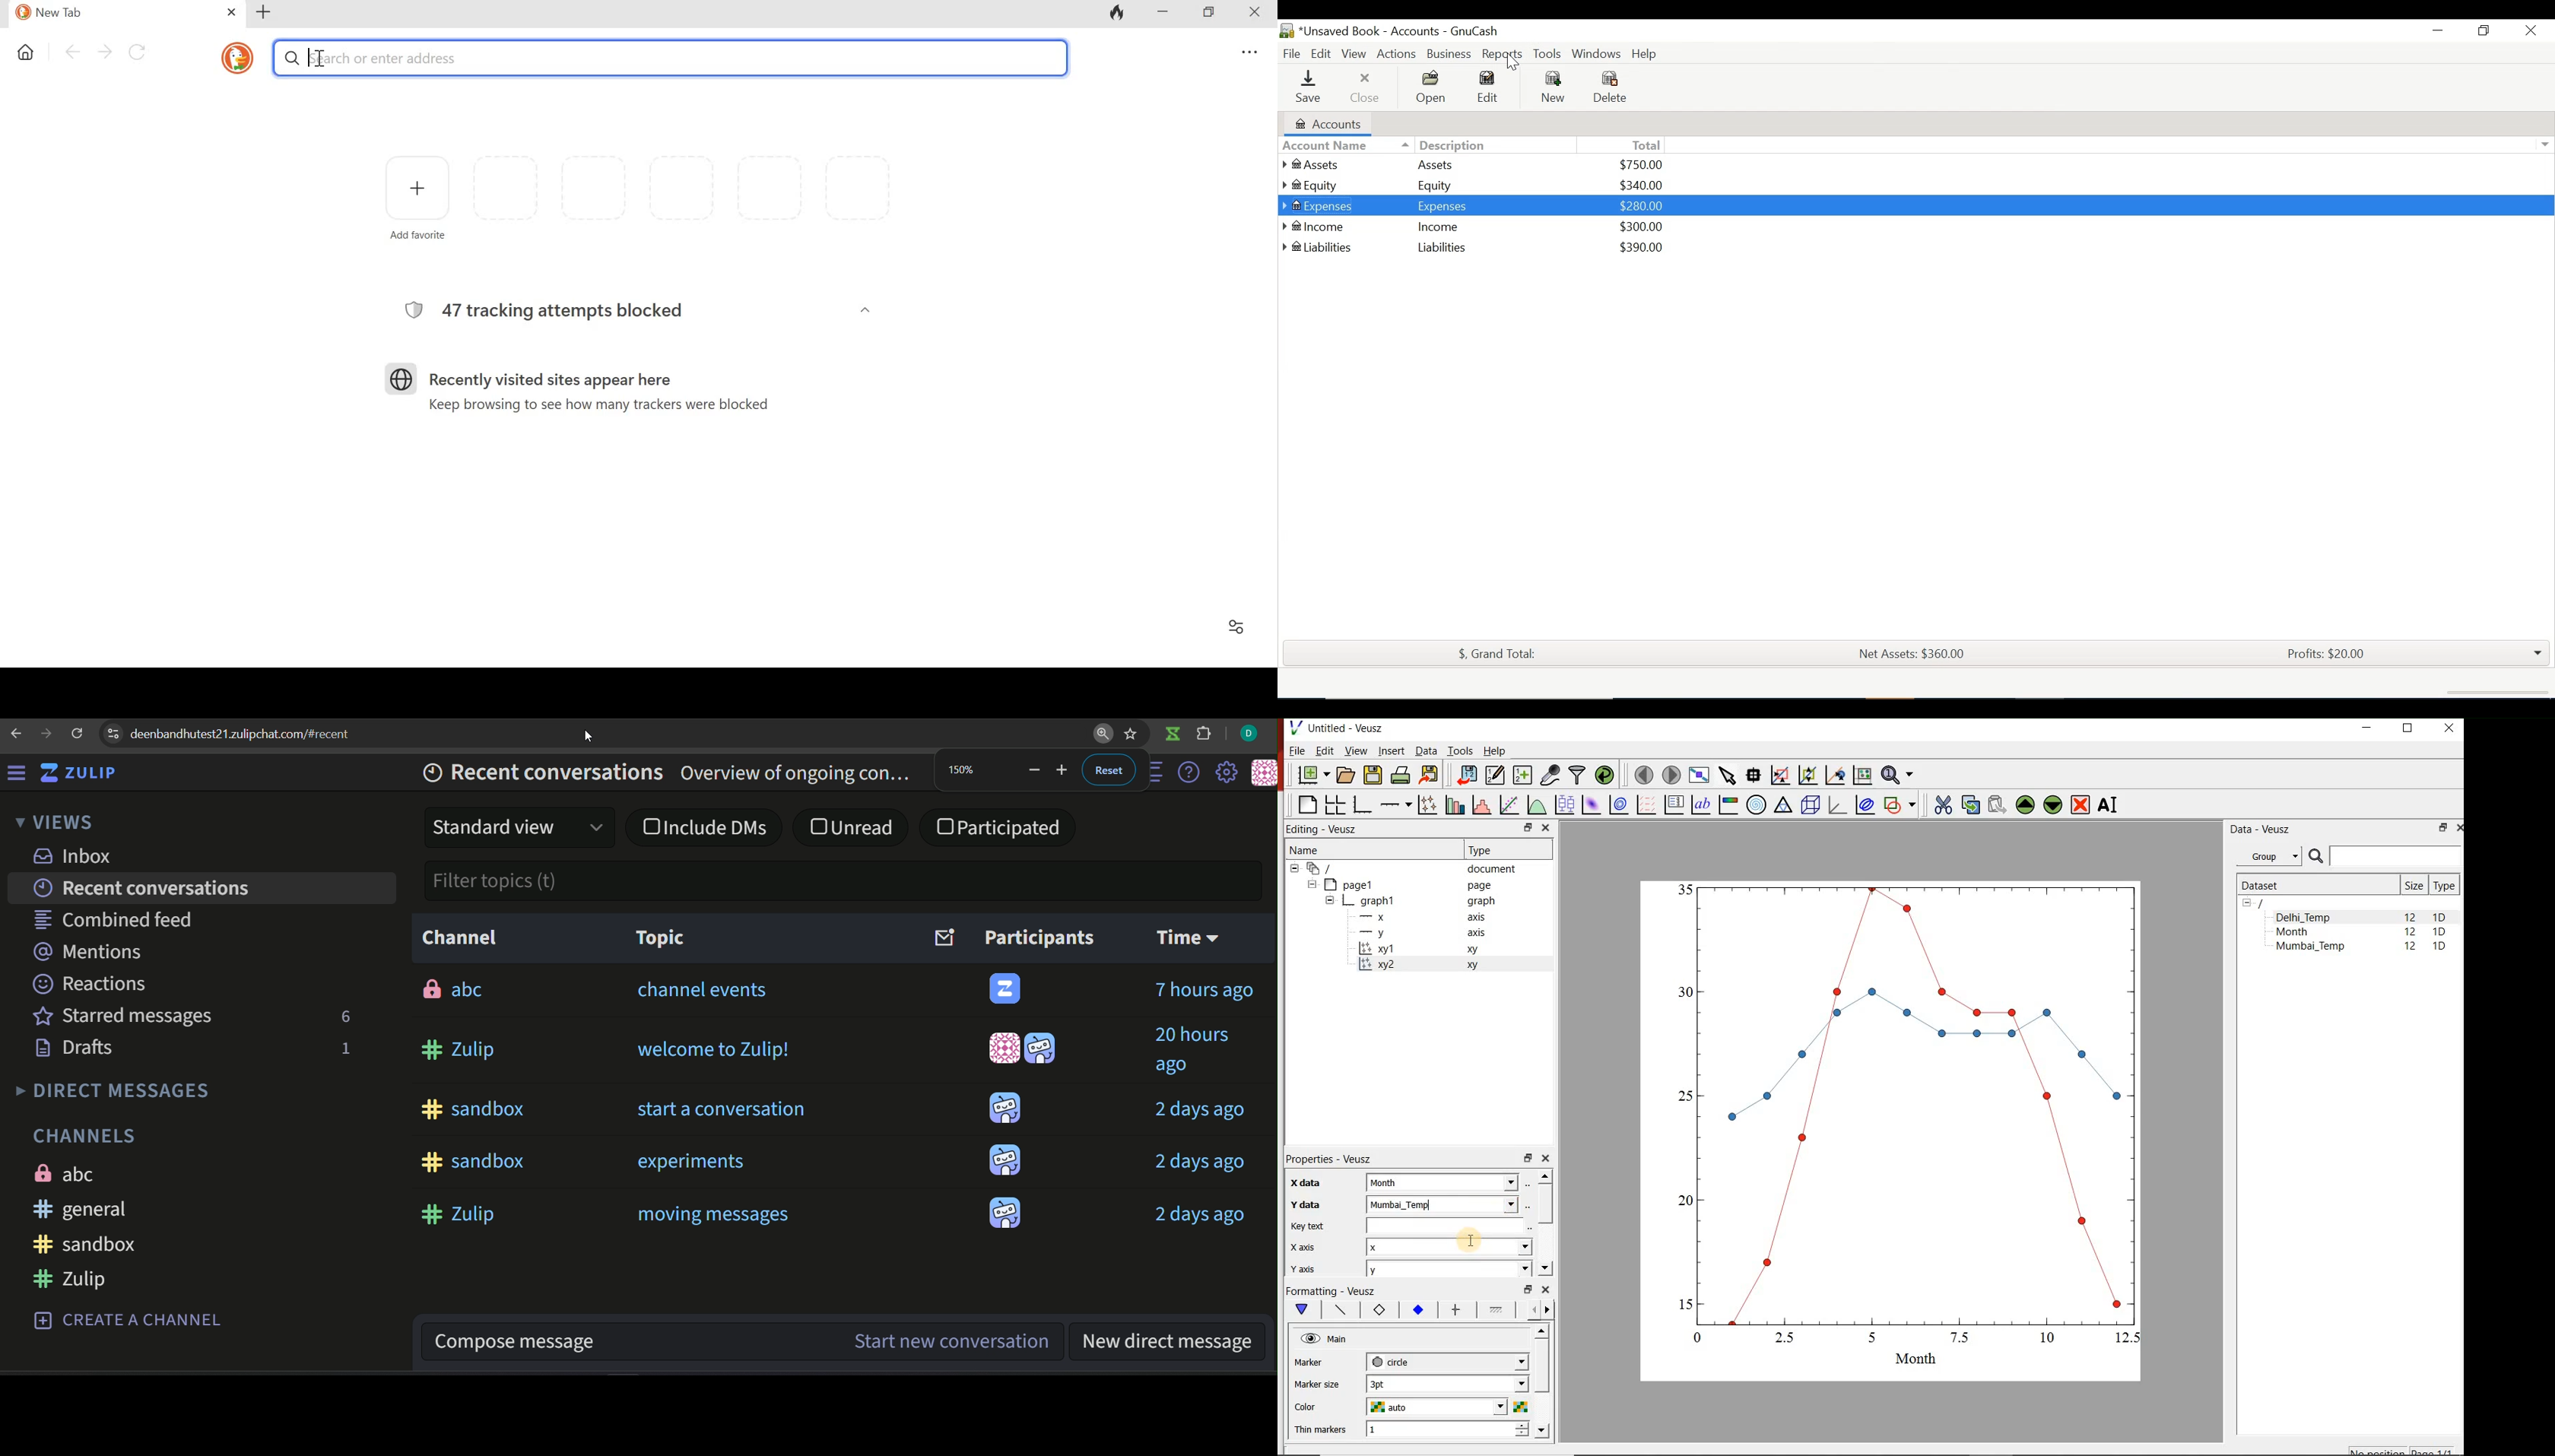  What do you see at coordinates (1446, 1407) in the screenshot?
I see `auto` at bounding box center [1446, 1407].